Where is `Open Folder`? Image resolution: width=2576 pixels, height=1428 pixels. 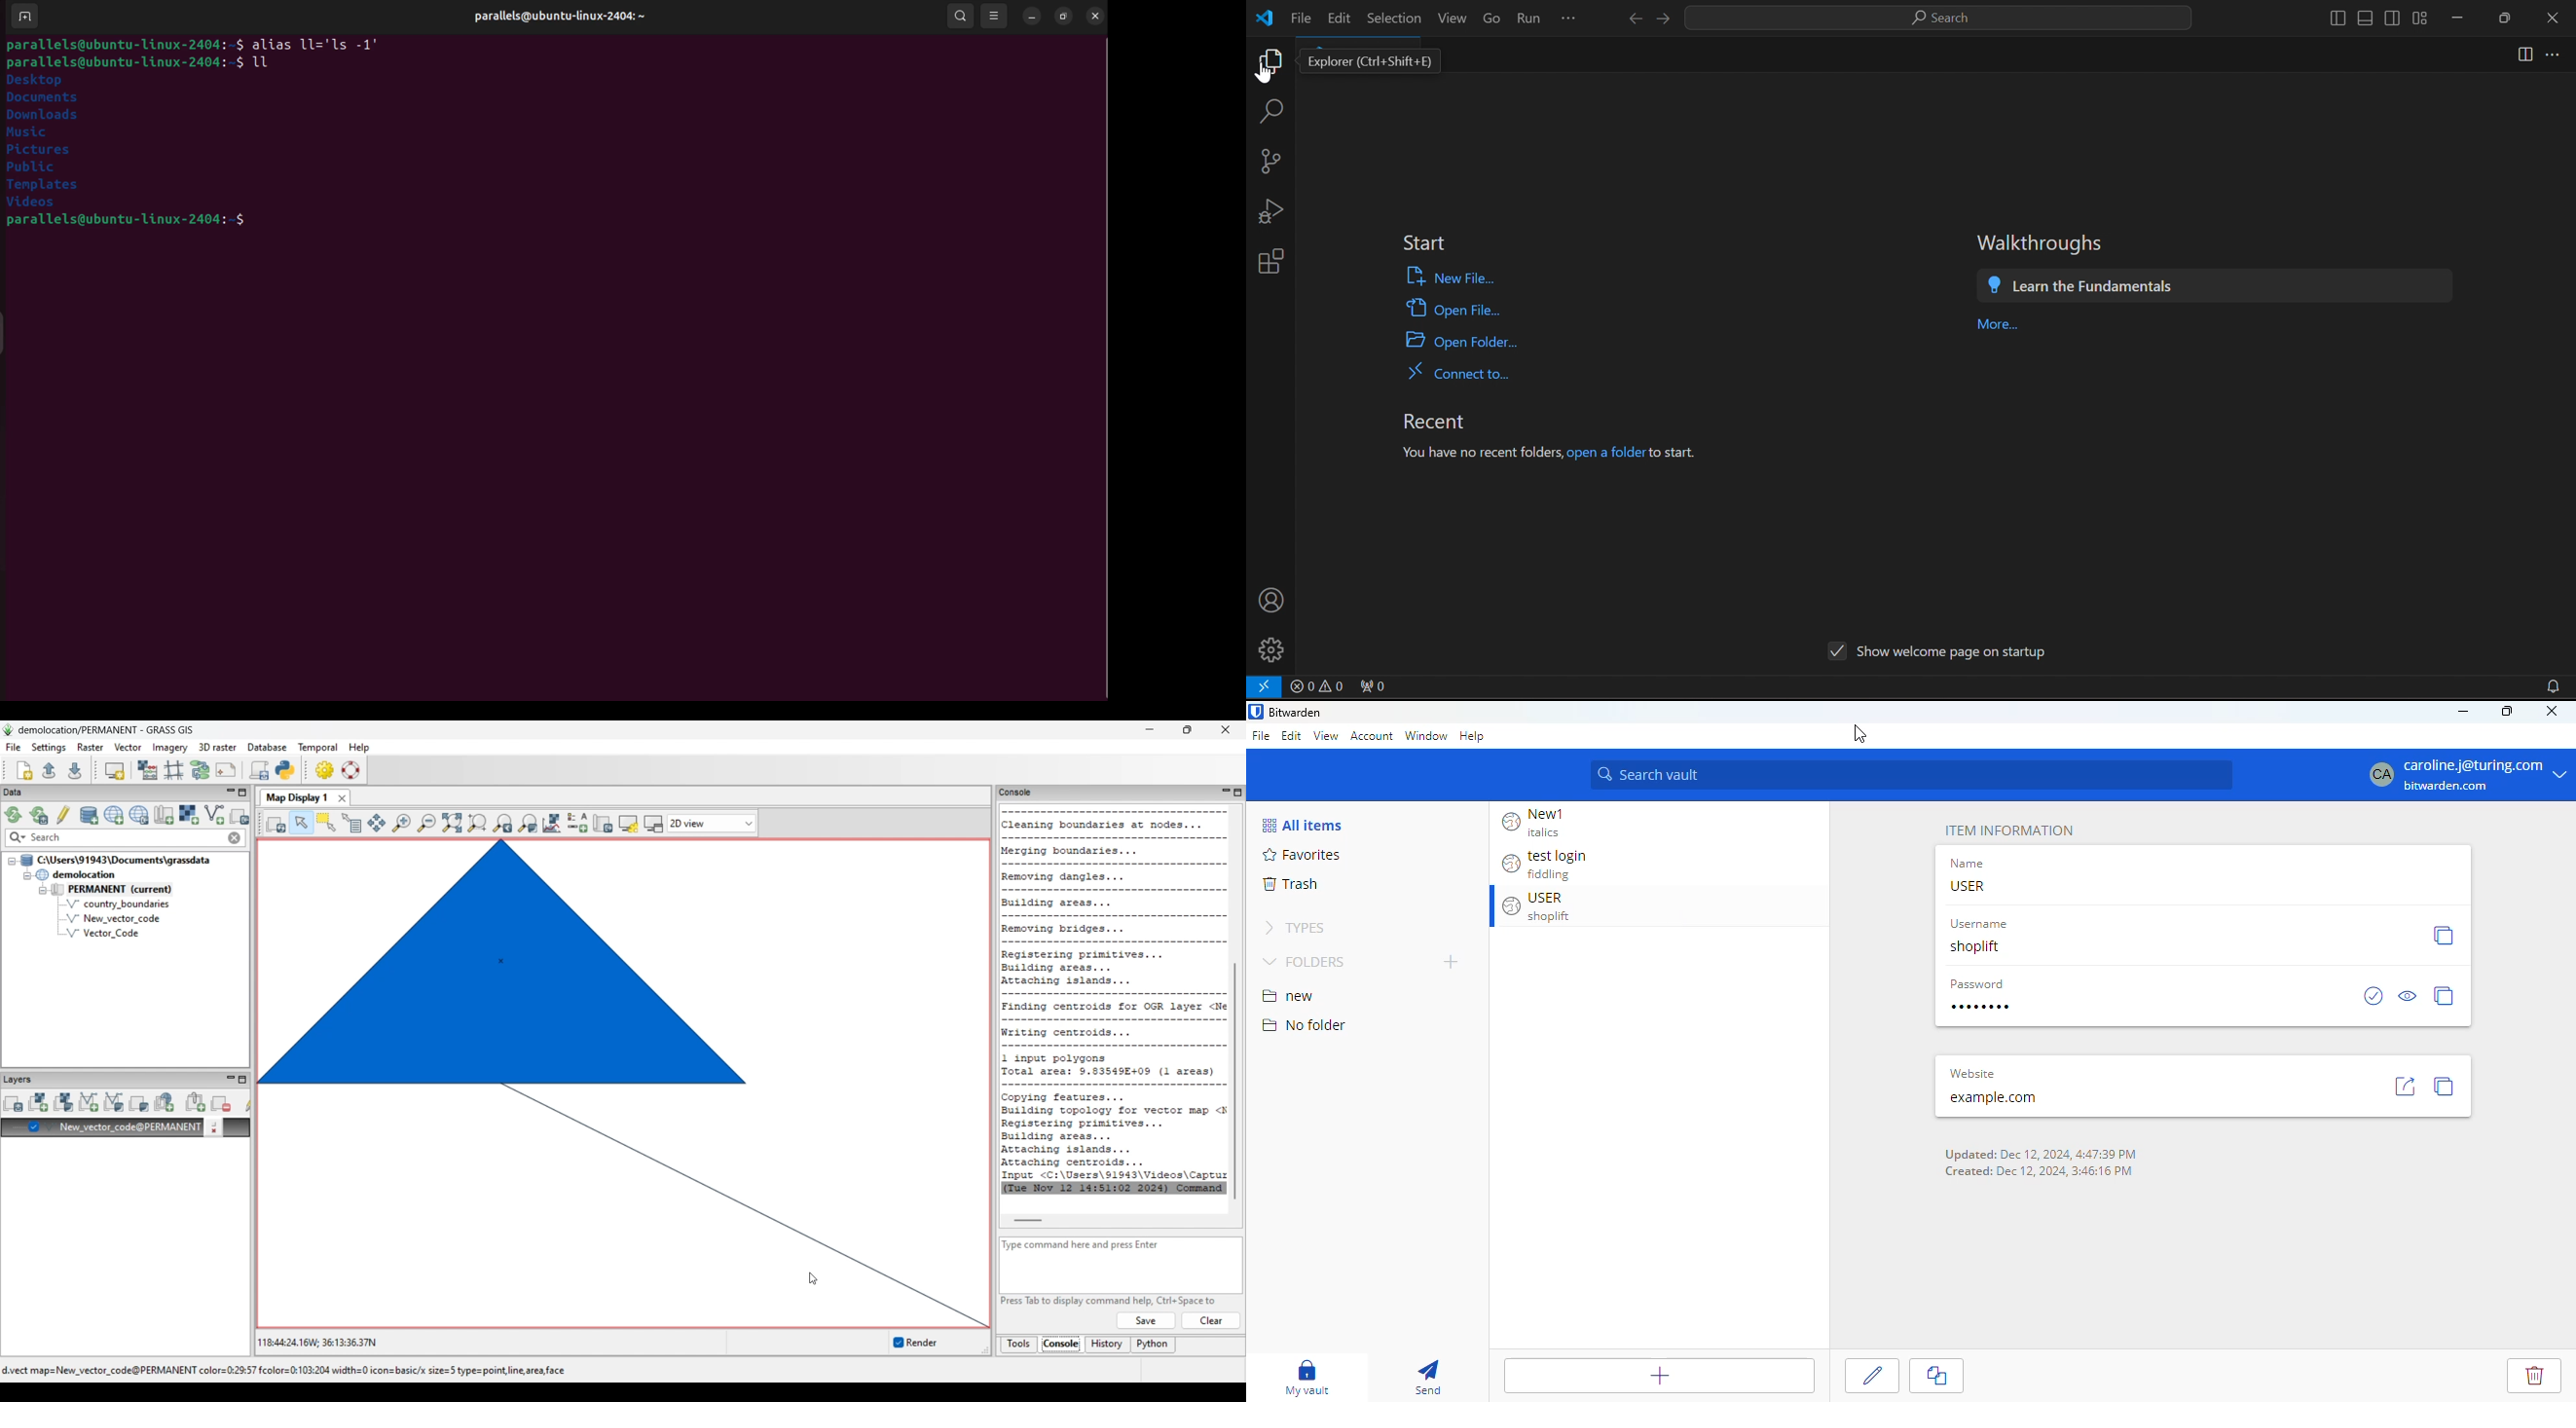
Open Folder is located at coordinates (1474, 346).